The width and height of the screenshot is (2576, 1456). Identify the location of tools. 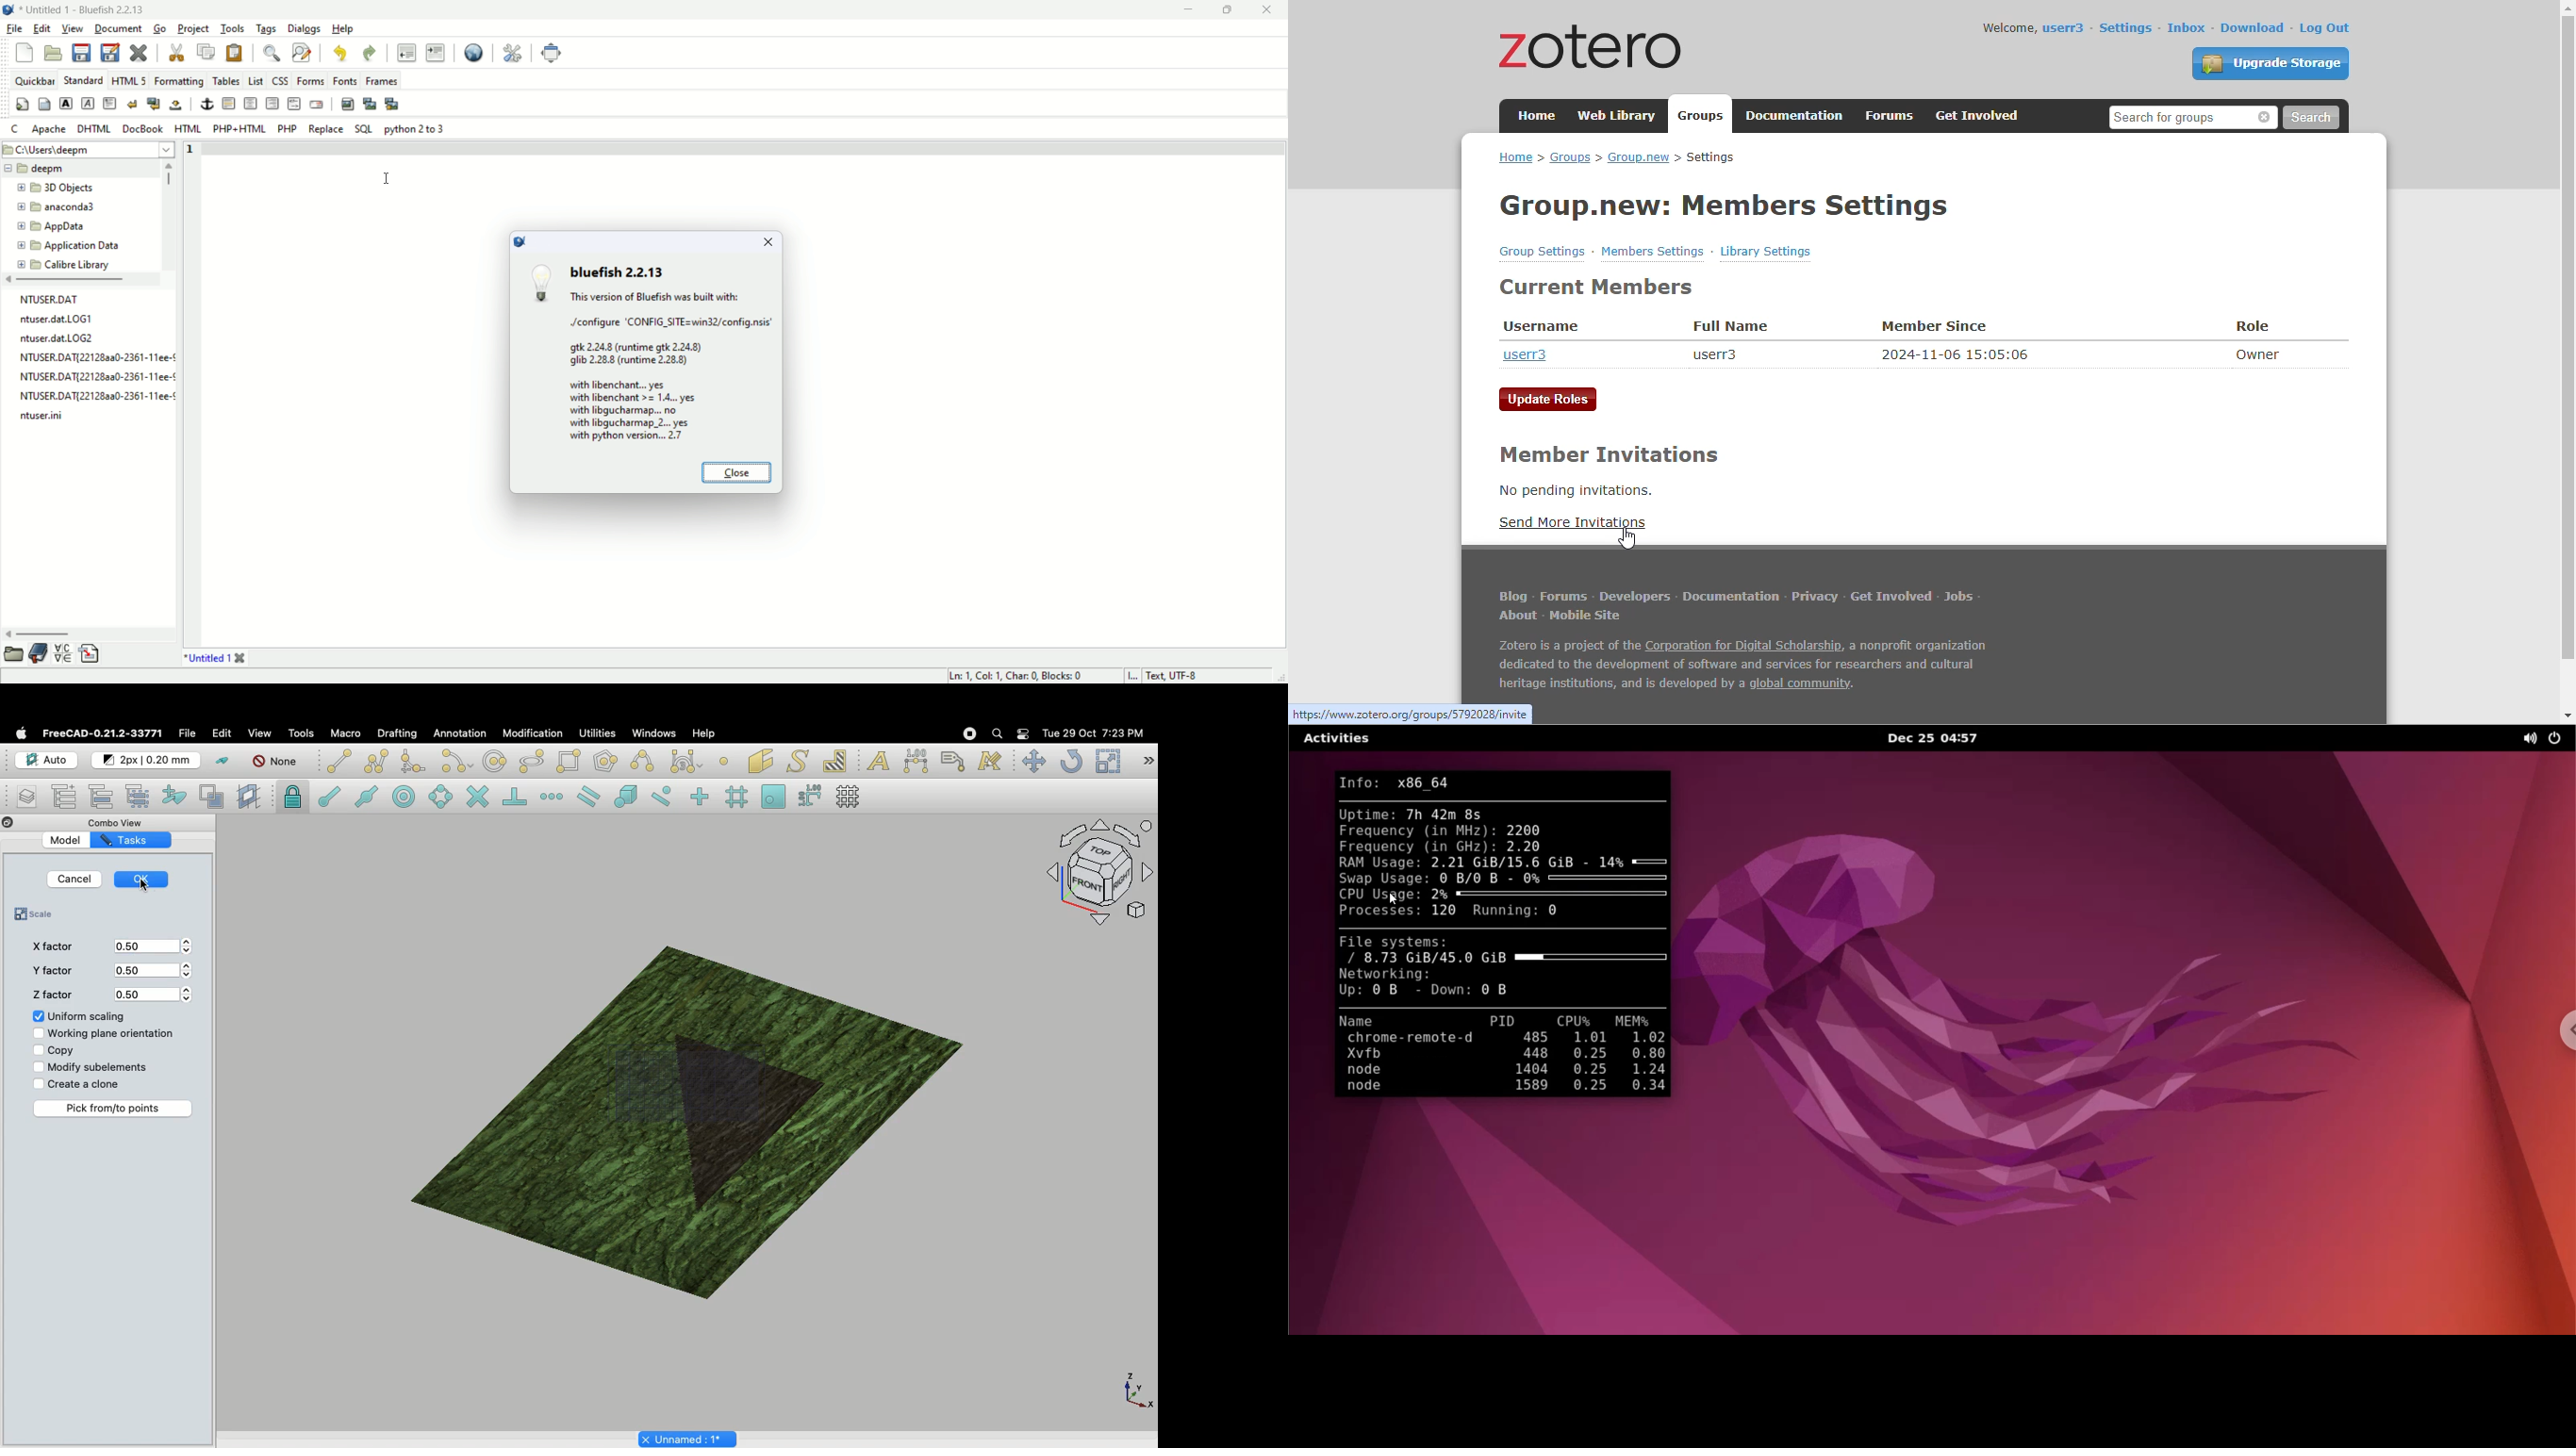
(232, 29).